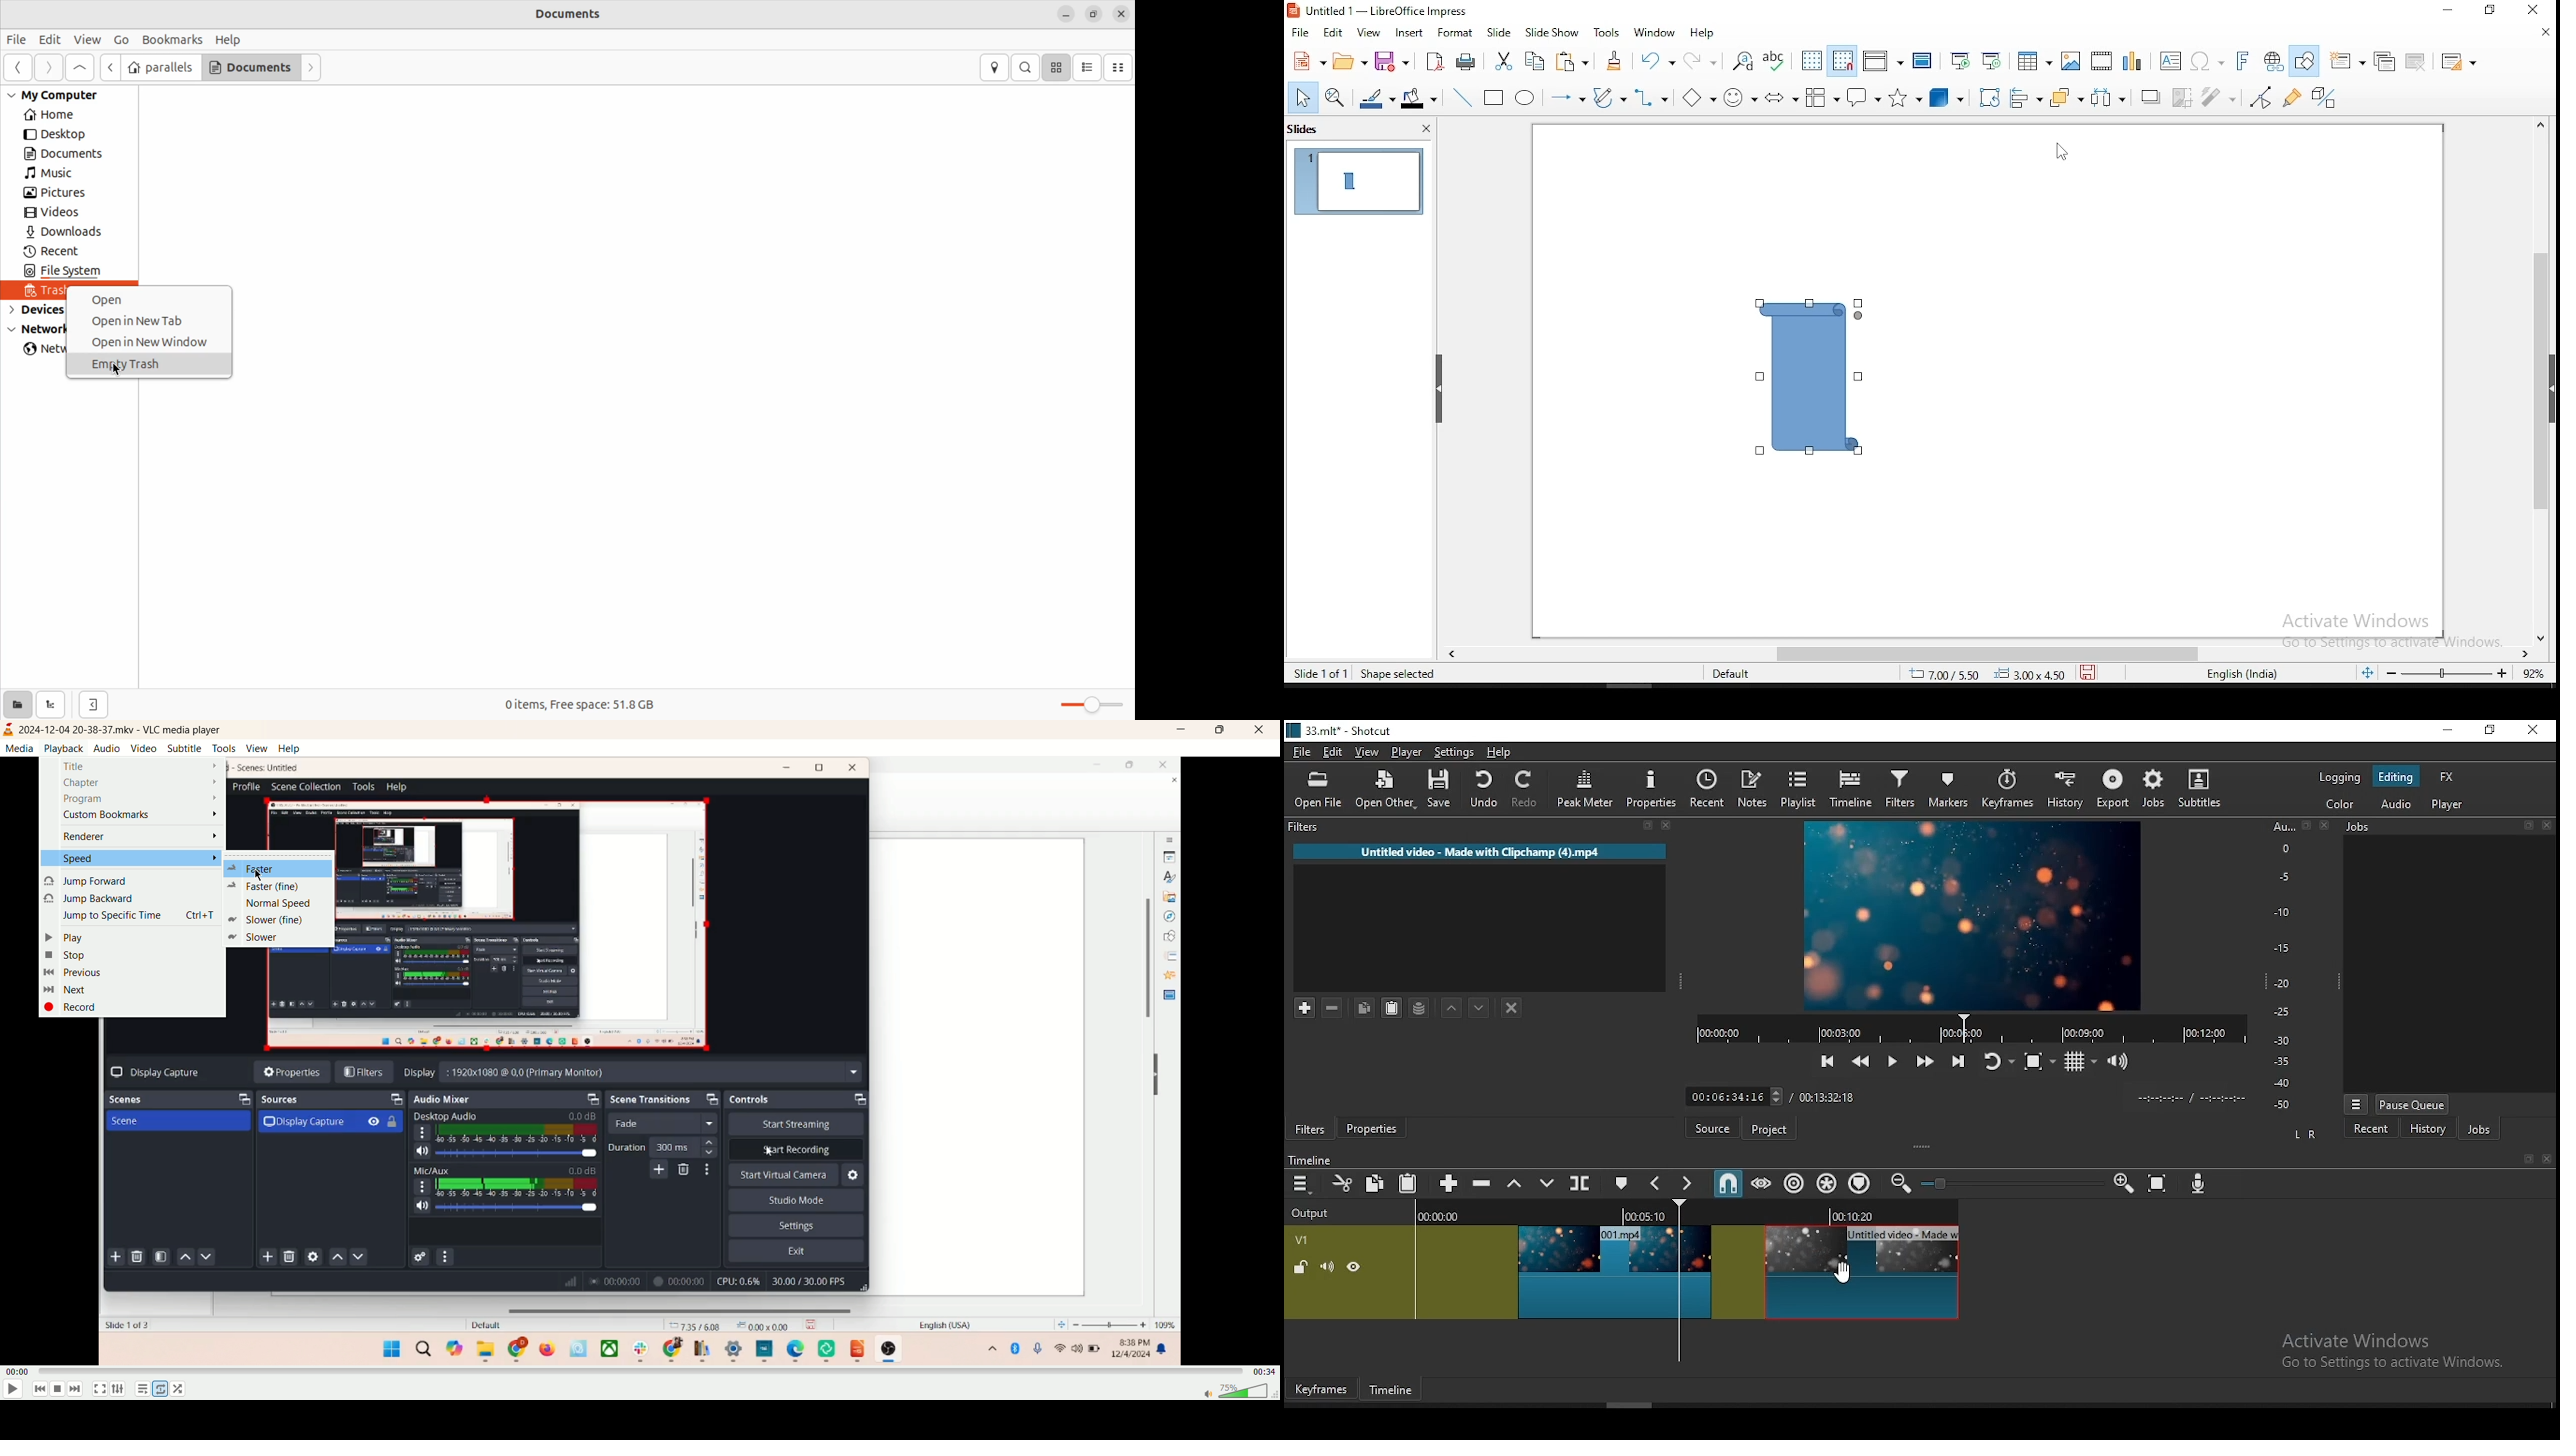  I want to click on File, so click(16, 40).